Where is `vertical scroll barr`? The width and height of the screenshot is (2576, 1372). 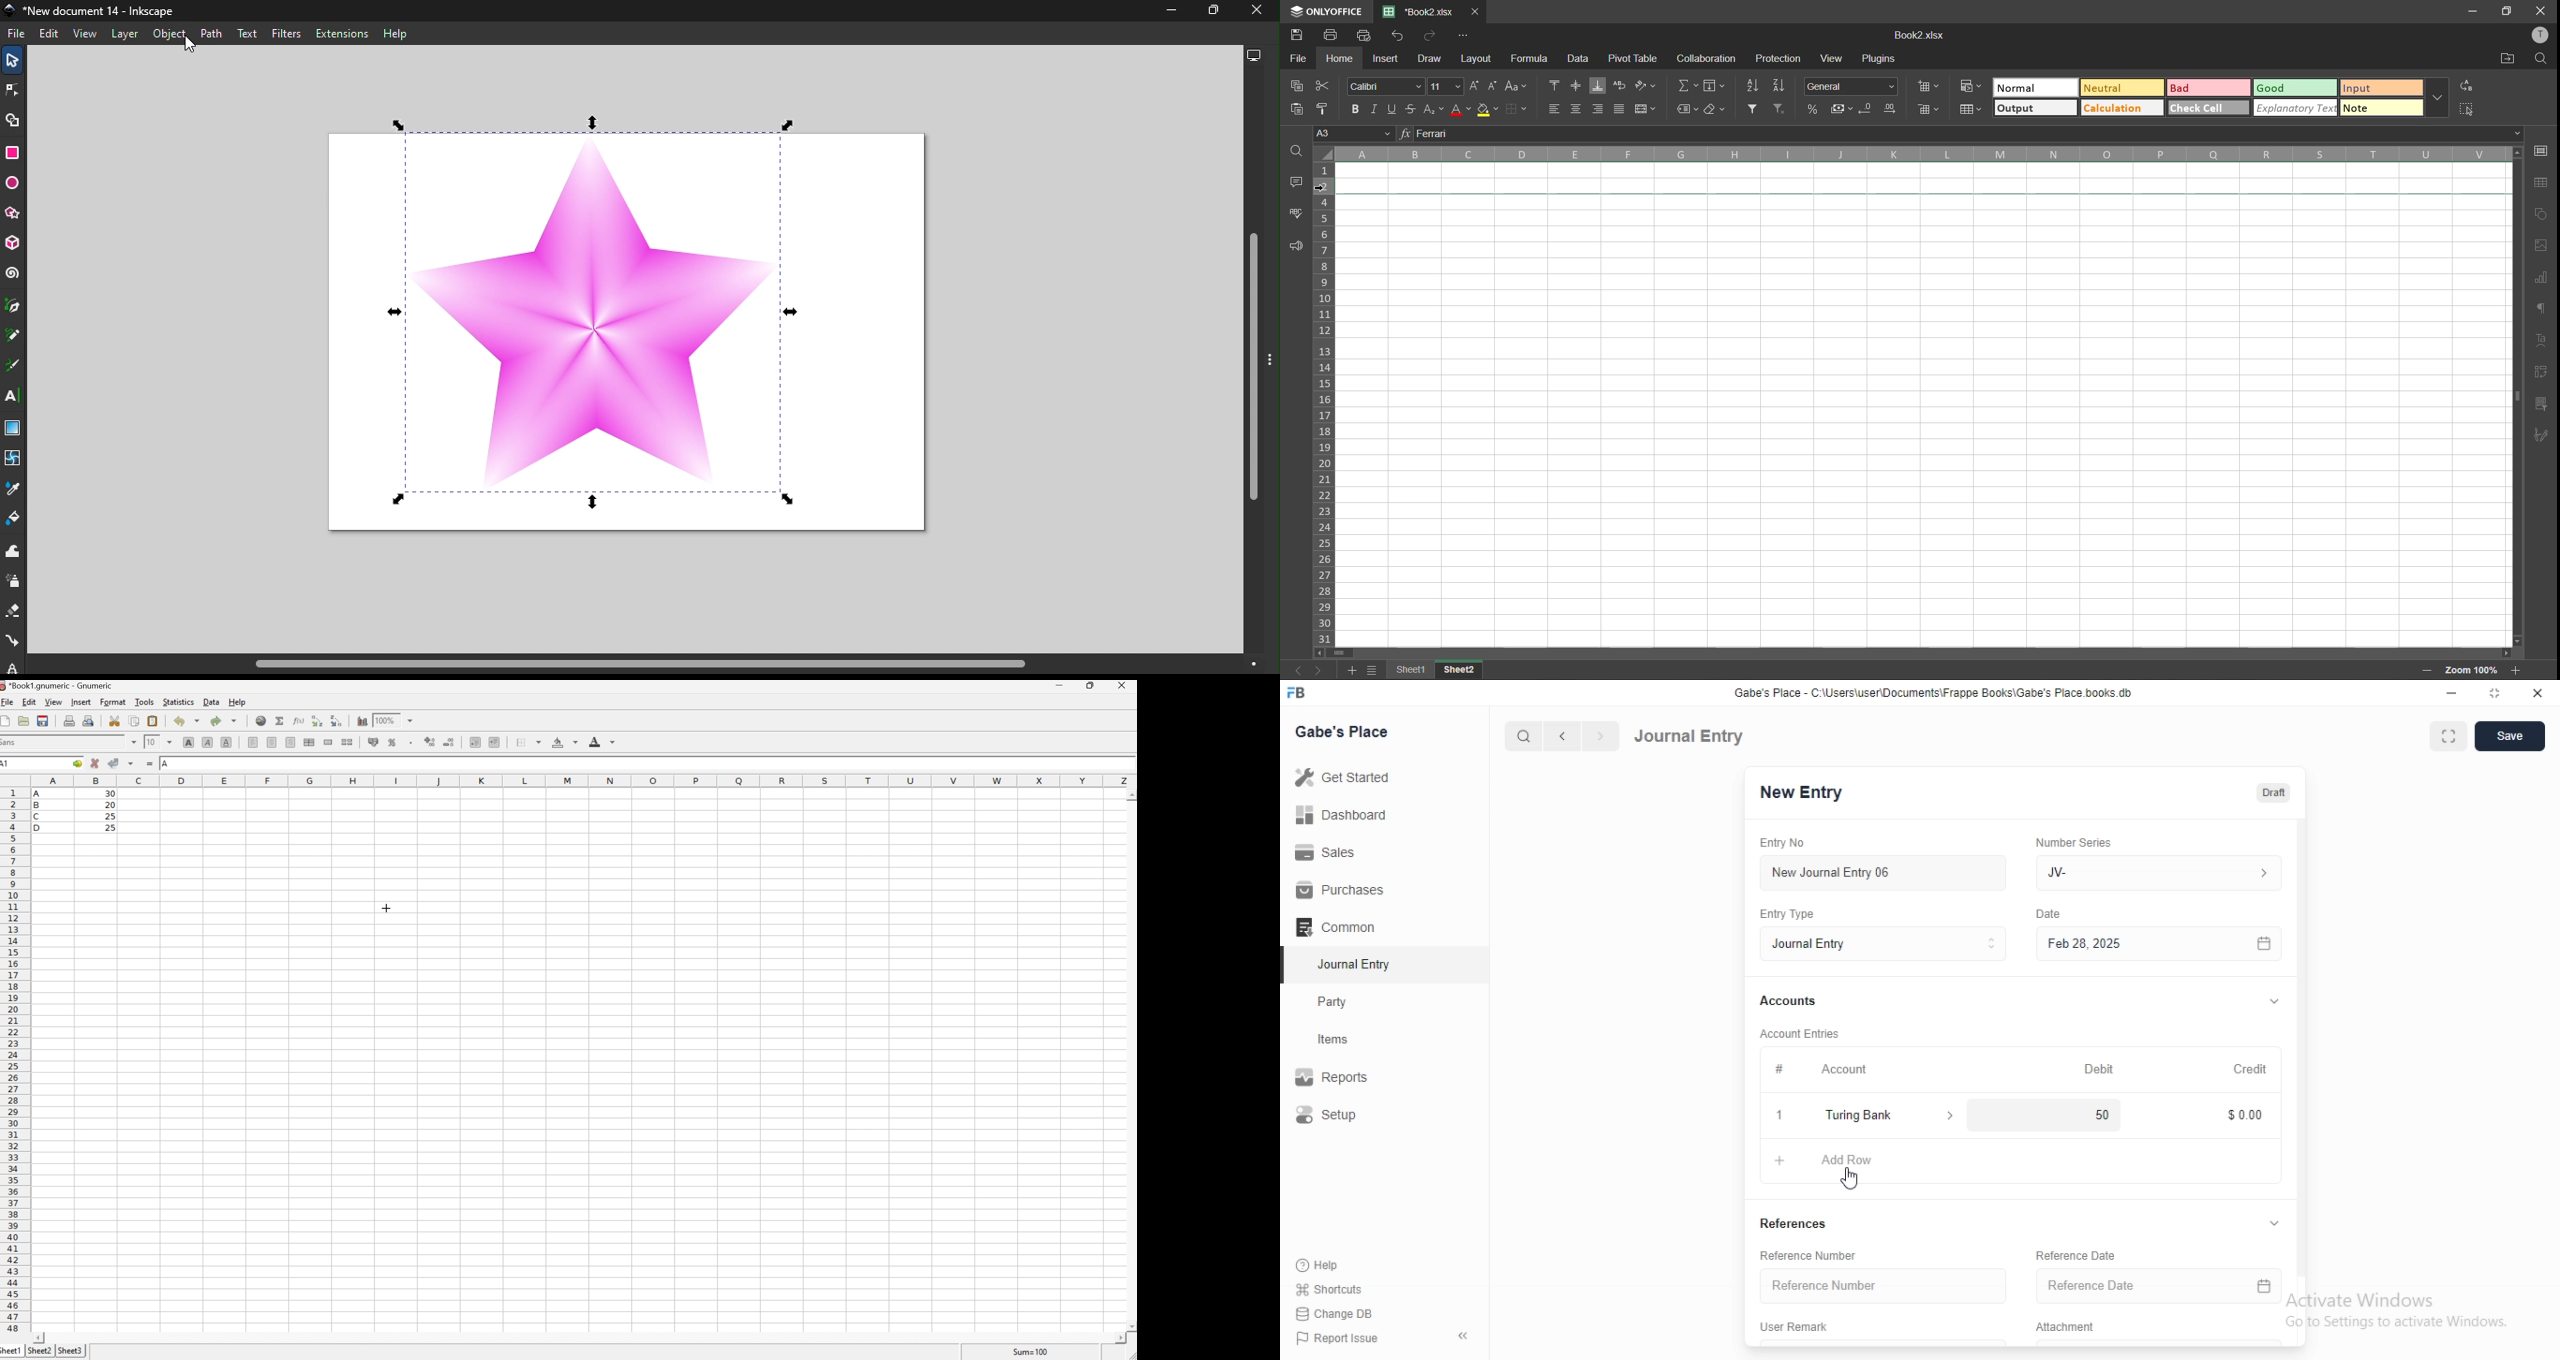 vertical scroll barr is located at coordinates (2516, 397).